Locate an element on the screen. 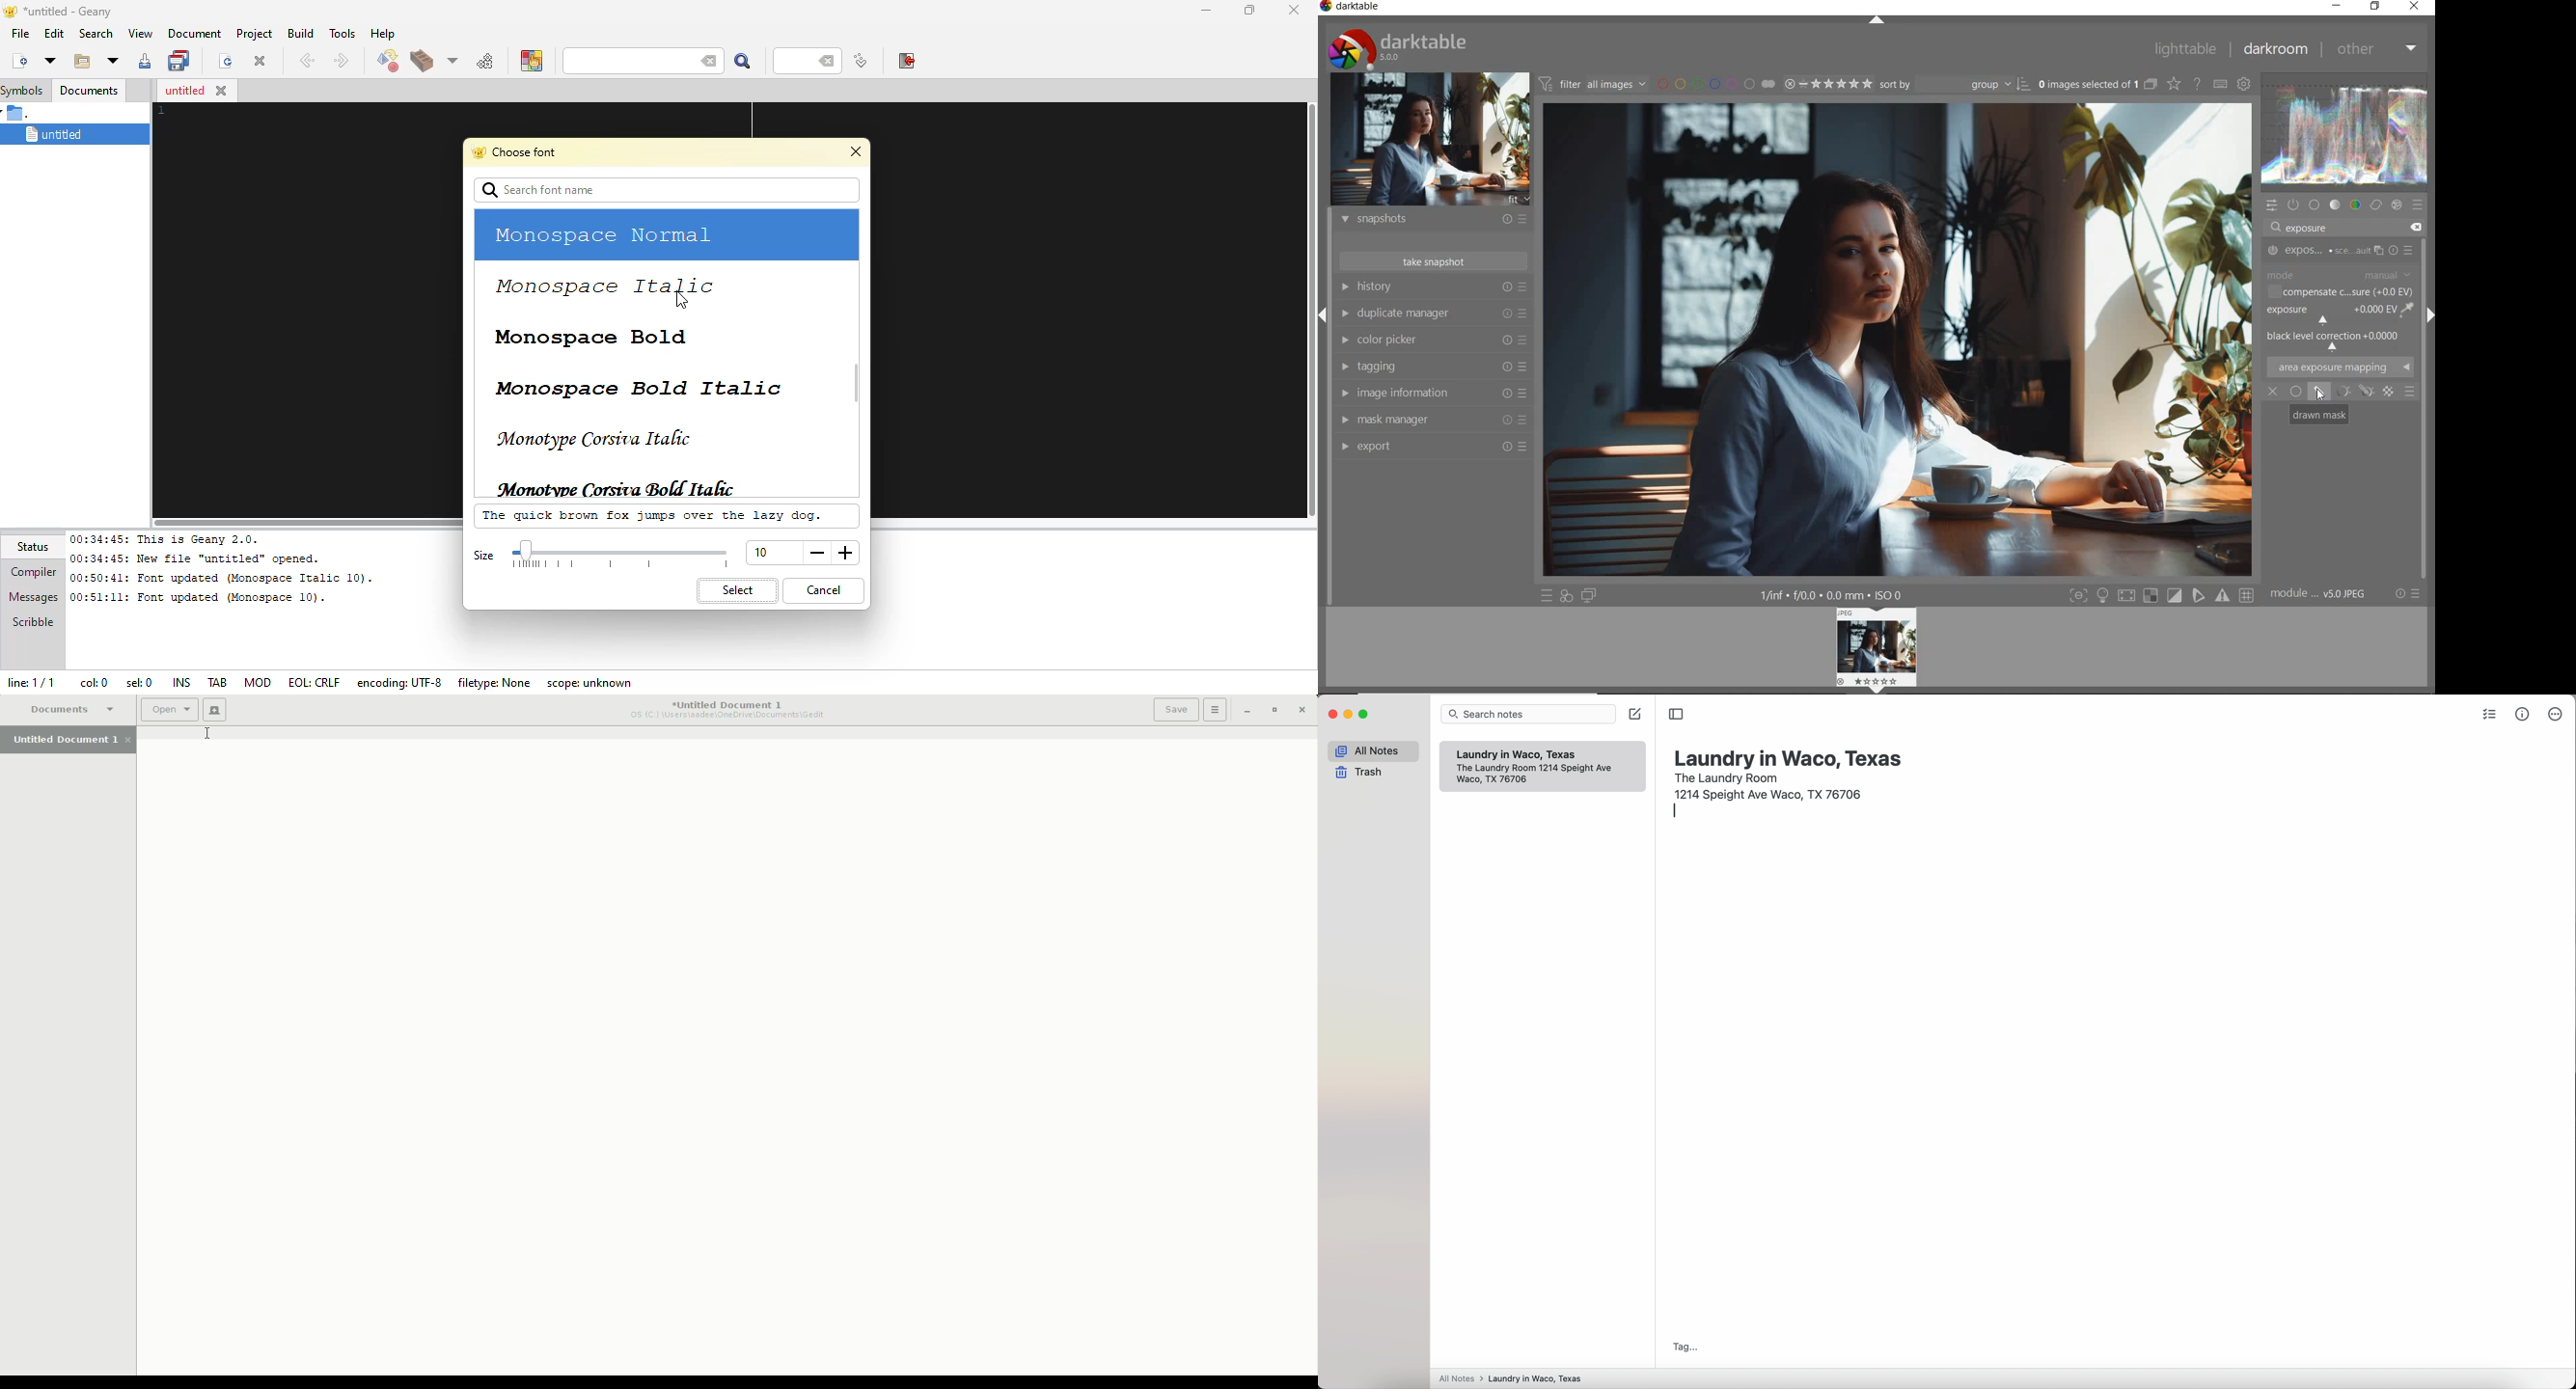 This screenshot has height=1400, width=2576. select is located at coordinates (736, 589).